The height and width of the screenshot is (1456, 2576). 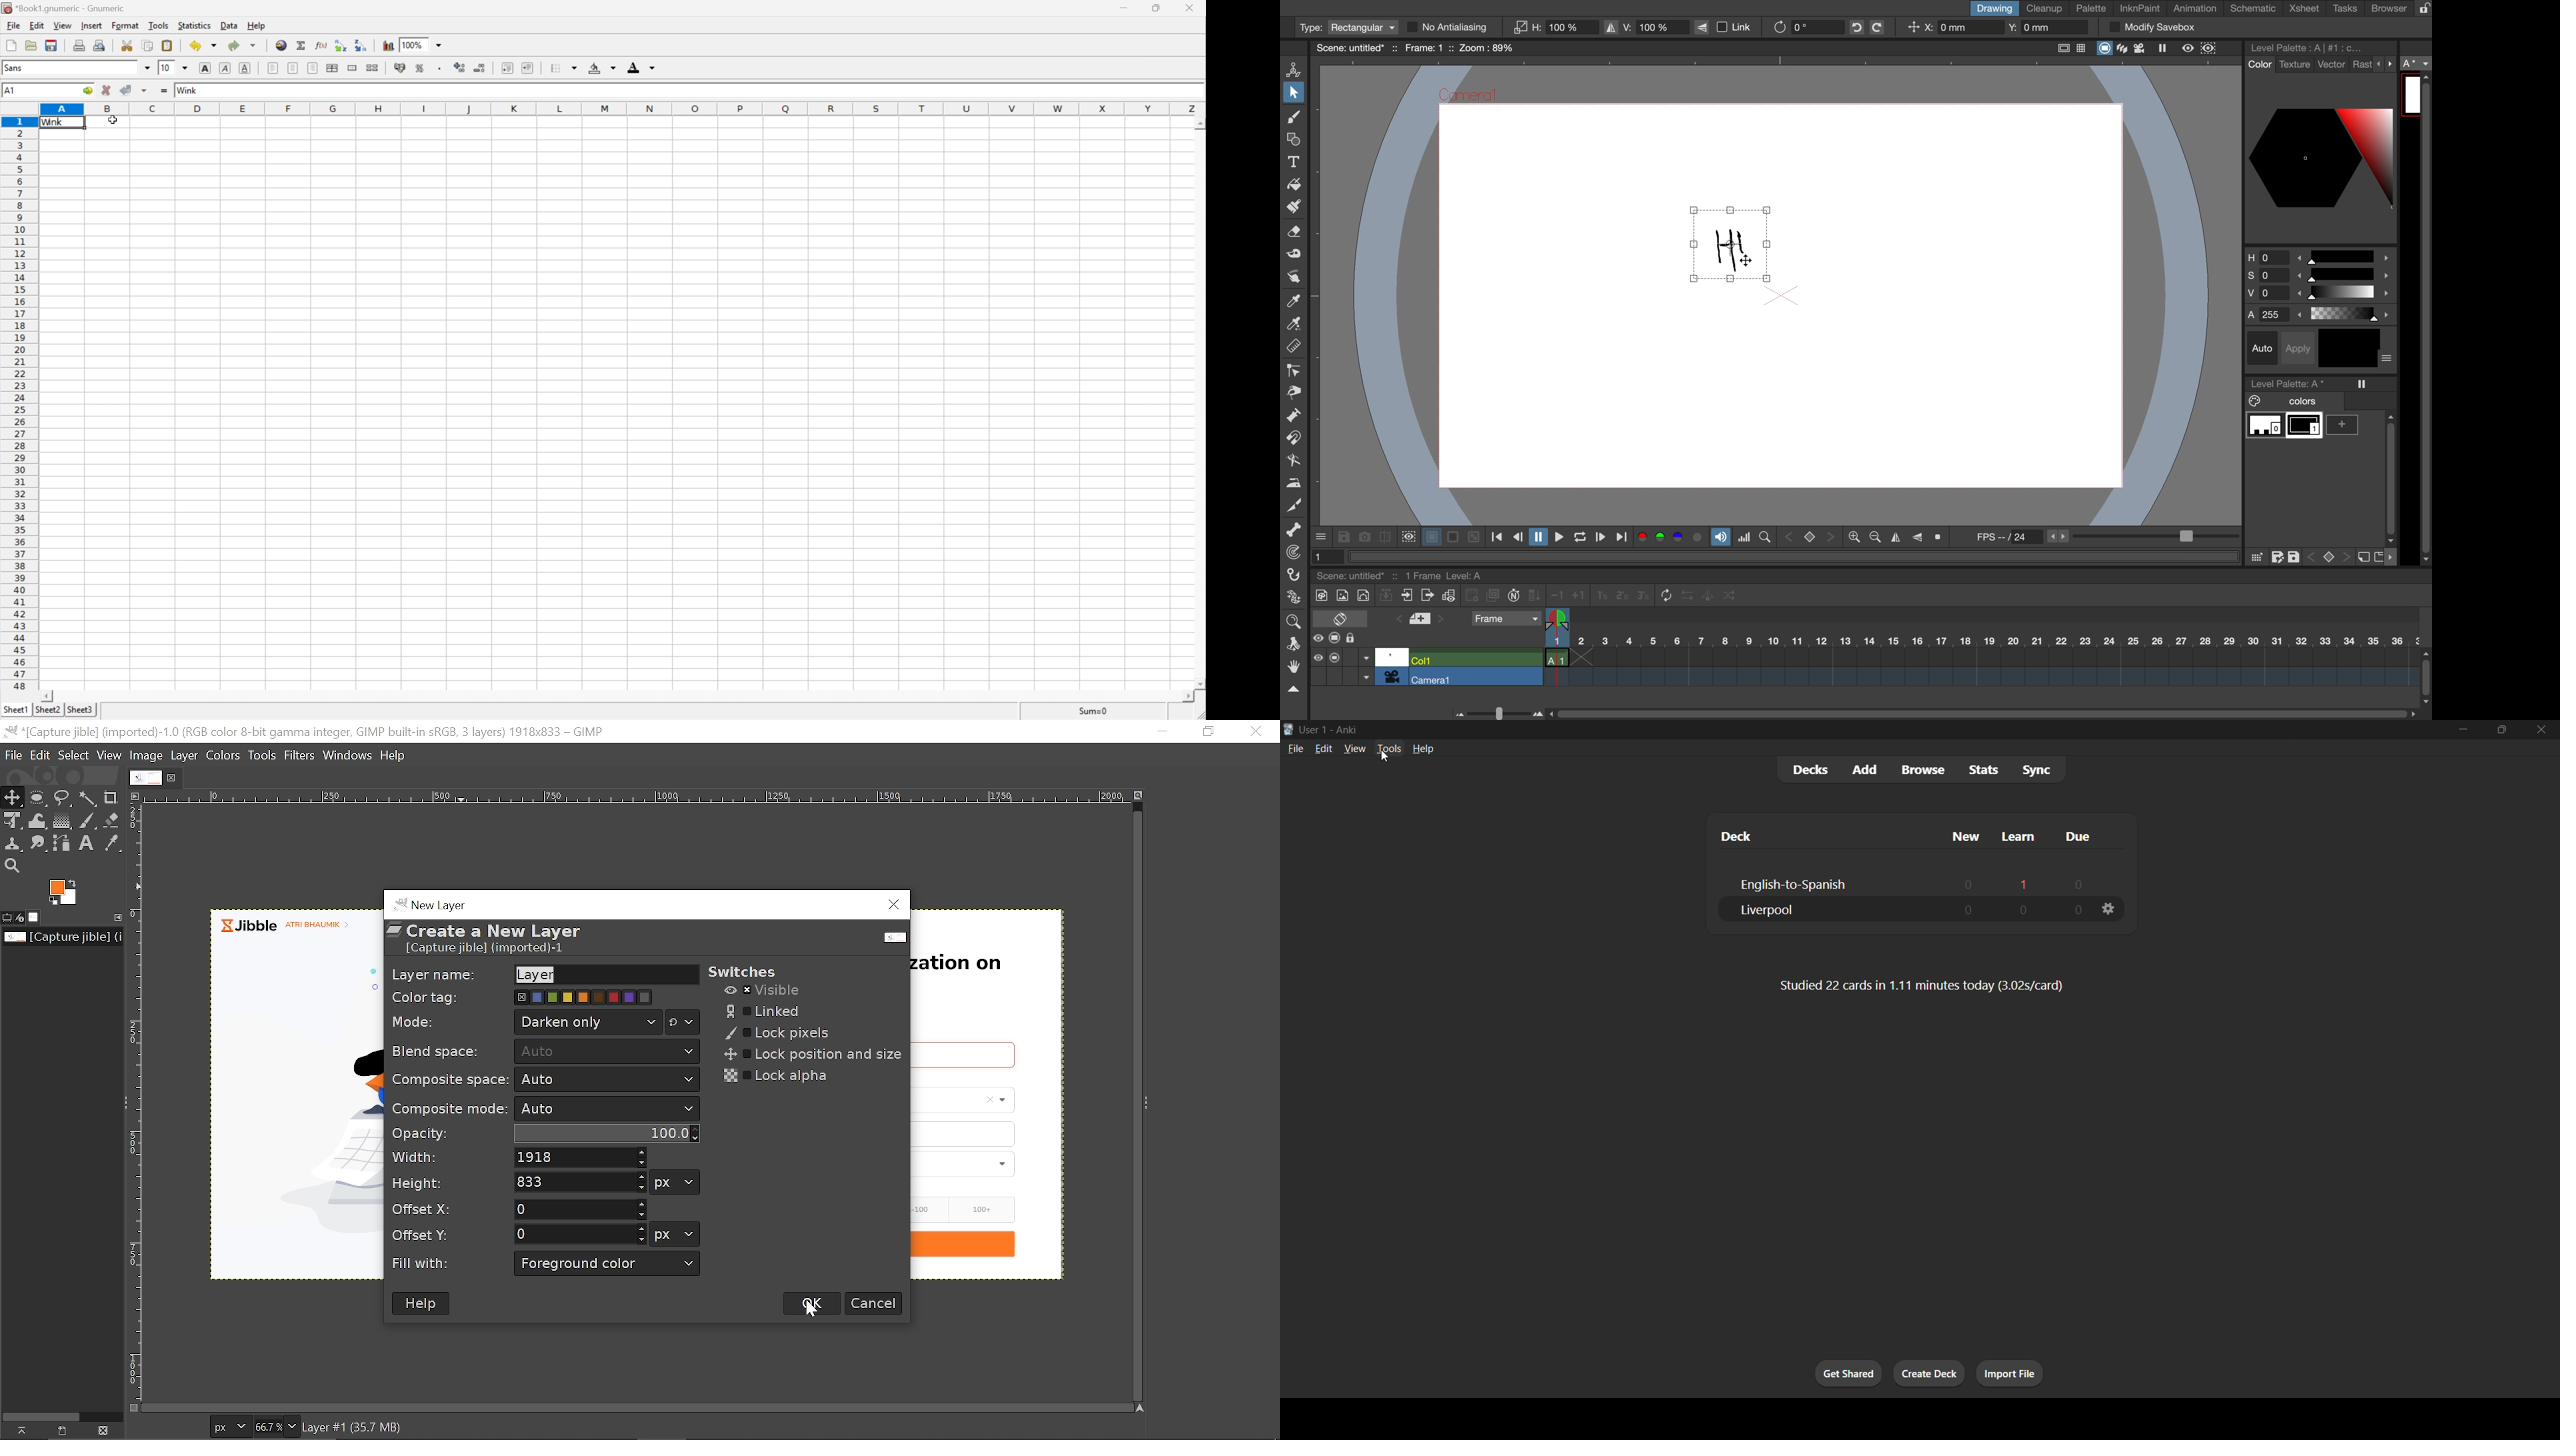 What do you see at coordinates (1407, 596) in the screenshot?
I see `close xsubsheet` at bounding box center [1407, 596].